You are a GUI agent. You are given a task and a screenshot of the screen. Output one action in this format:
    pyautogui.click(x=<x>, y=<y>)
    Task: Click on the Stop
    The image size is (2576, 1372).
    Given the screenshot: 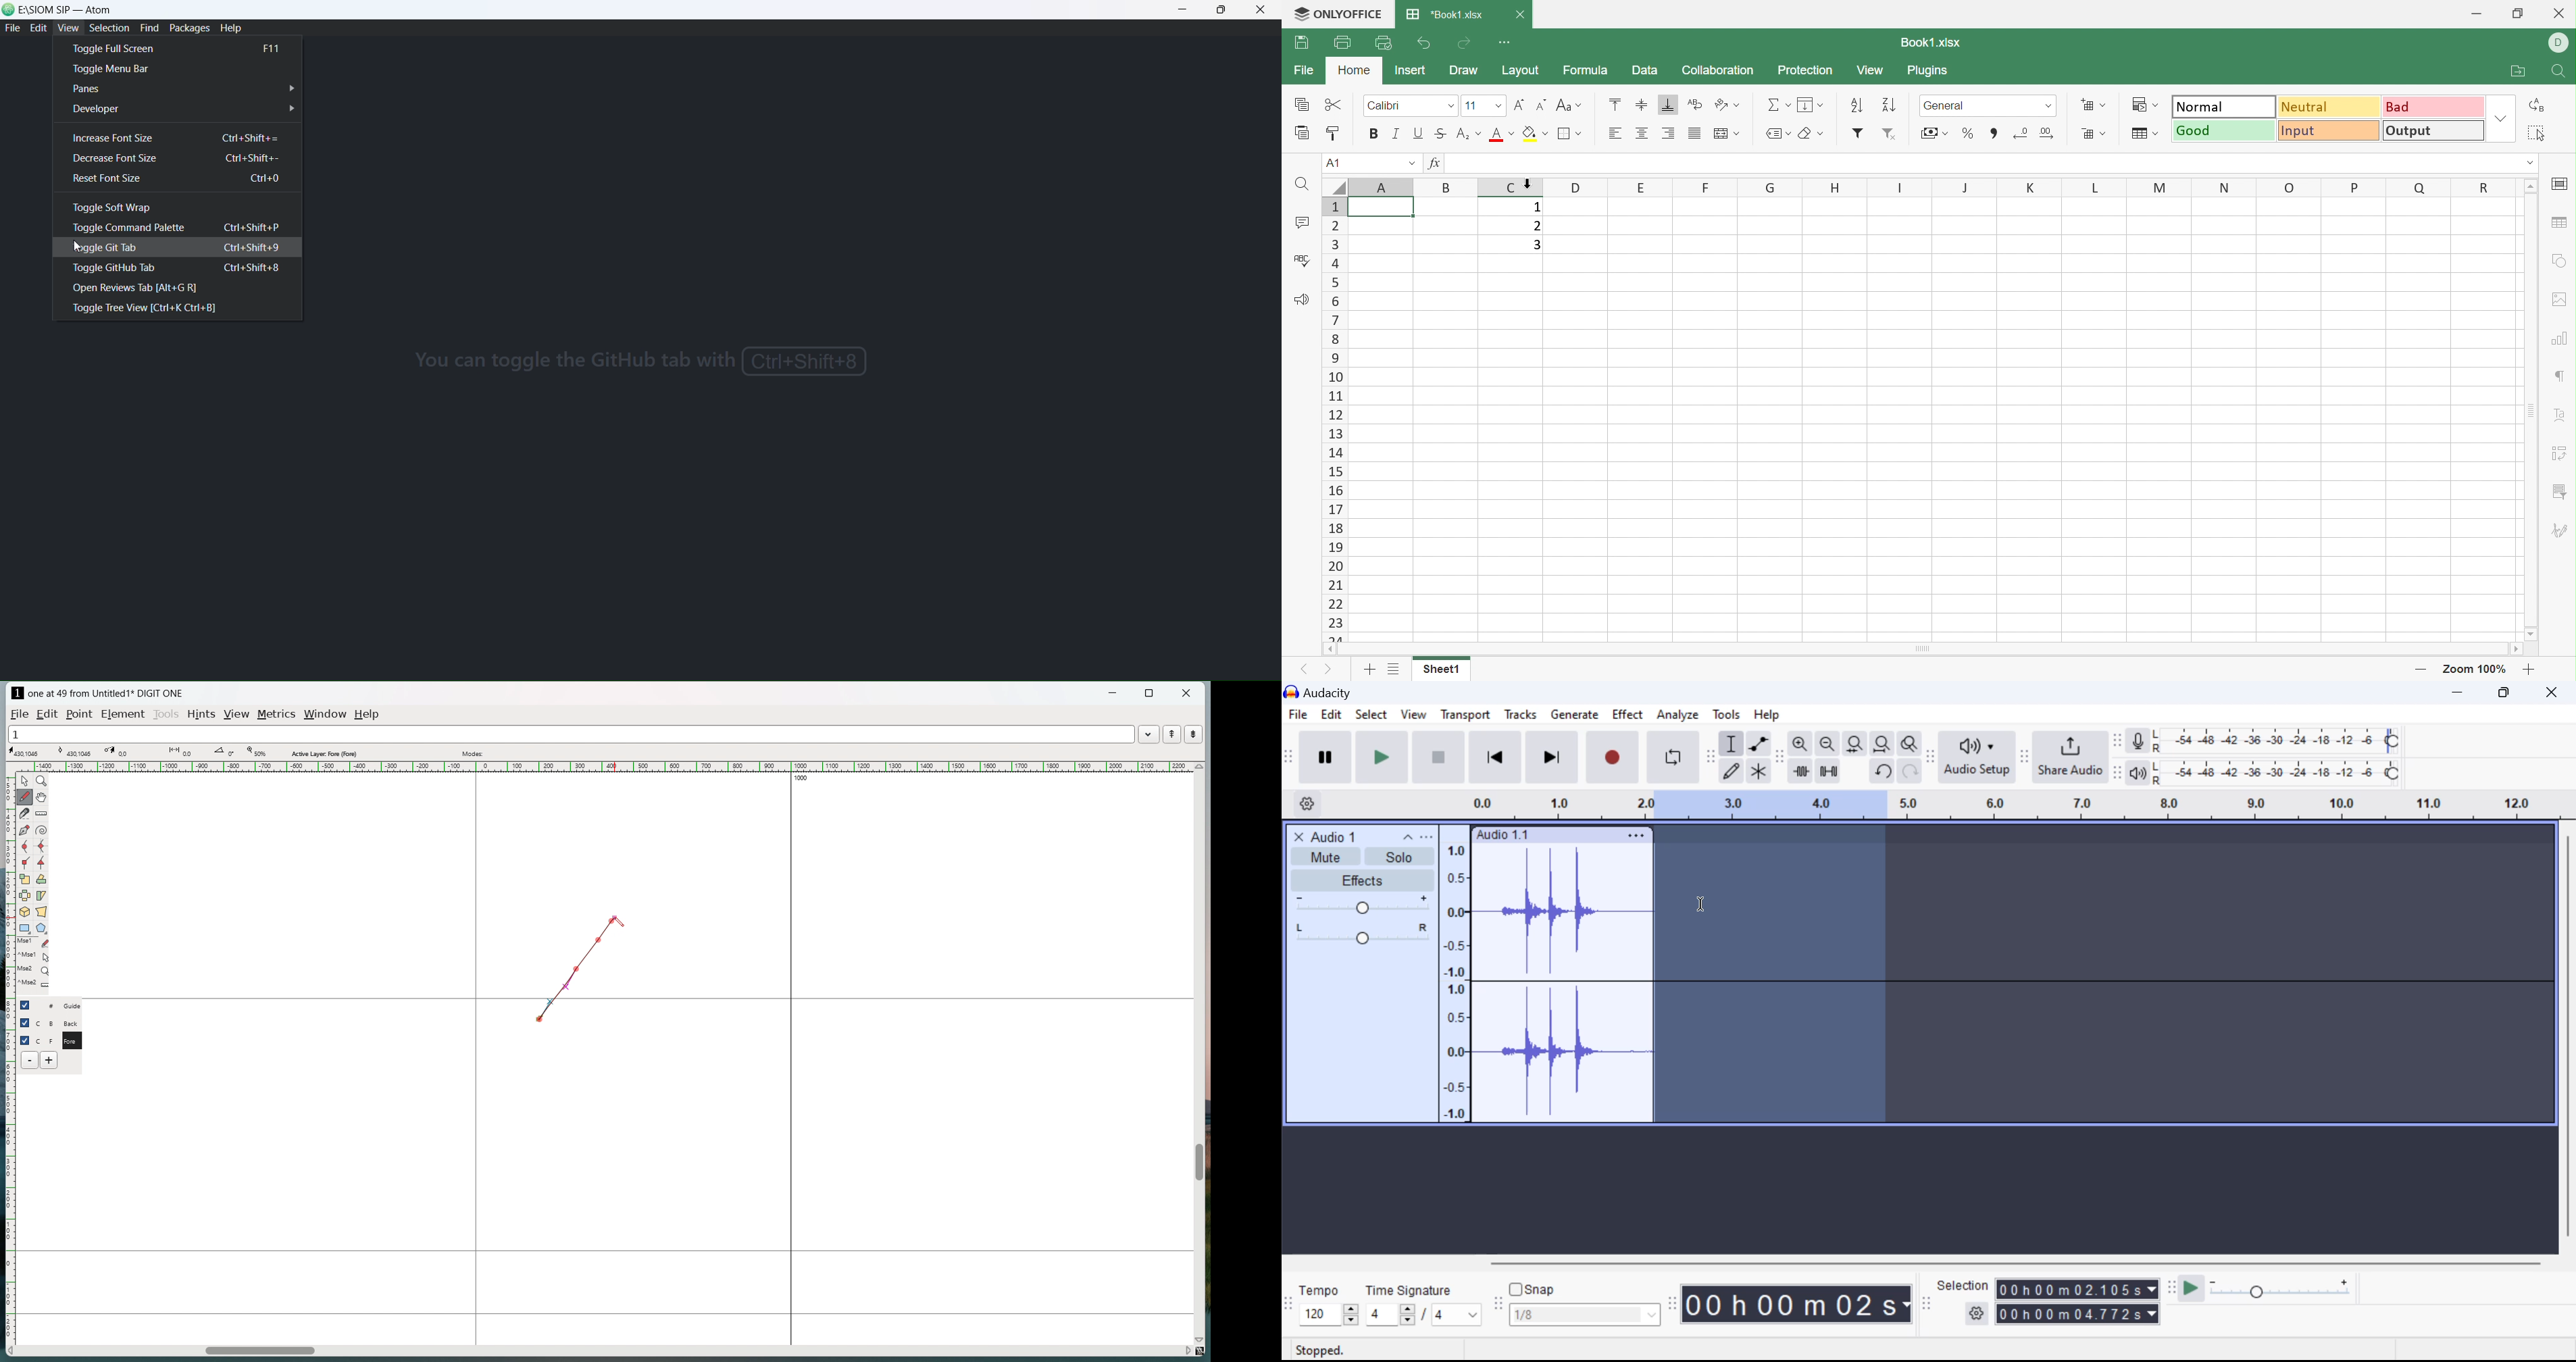 What is the action you would take?
    pyautogui.click(x=1440, y=757)
    